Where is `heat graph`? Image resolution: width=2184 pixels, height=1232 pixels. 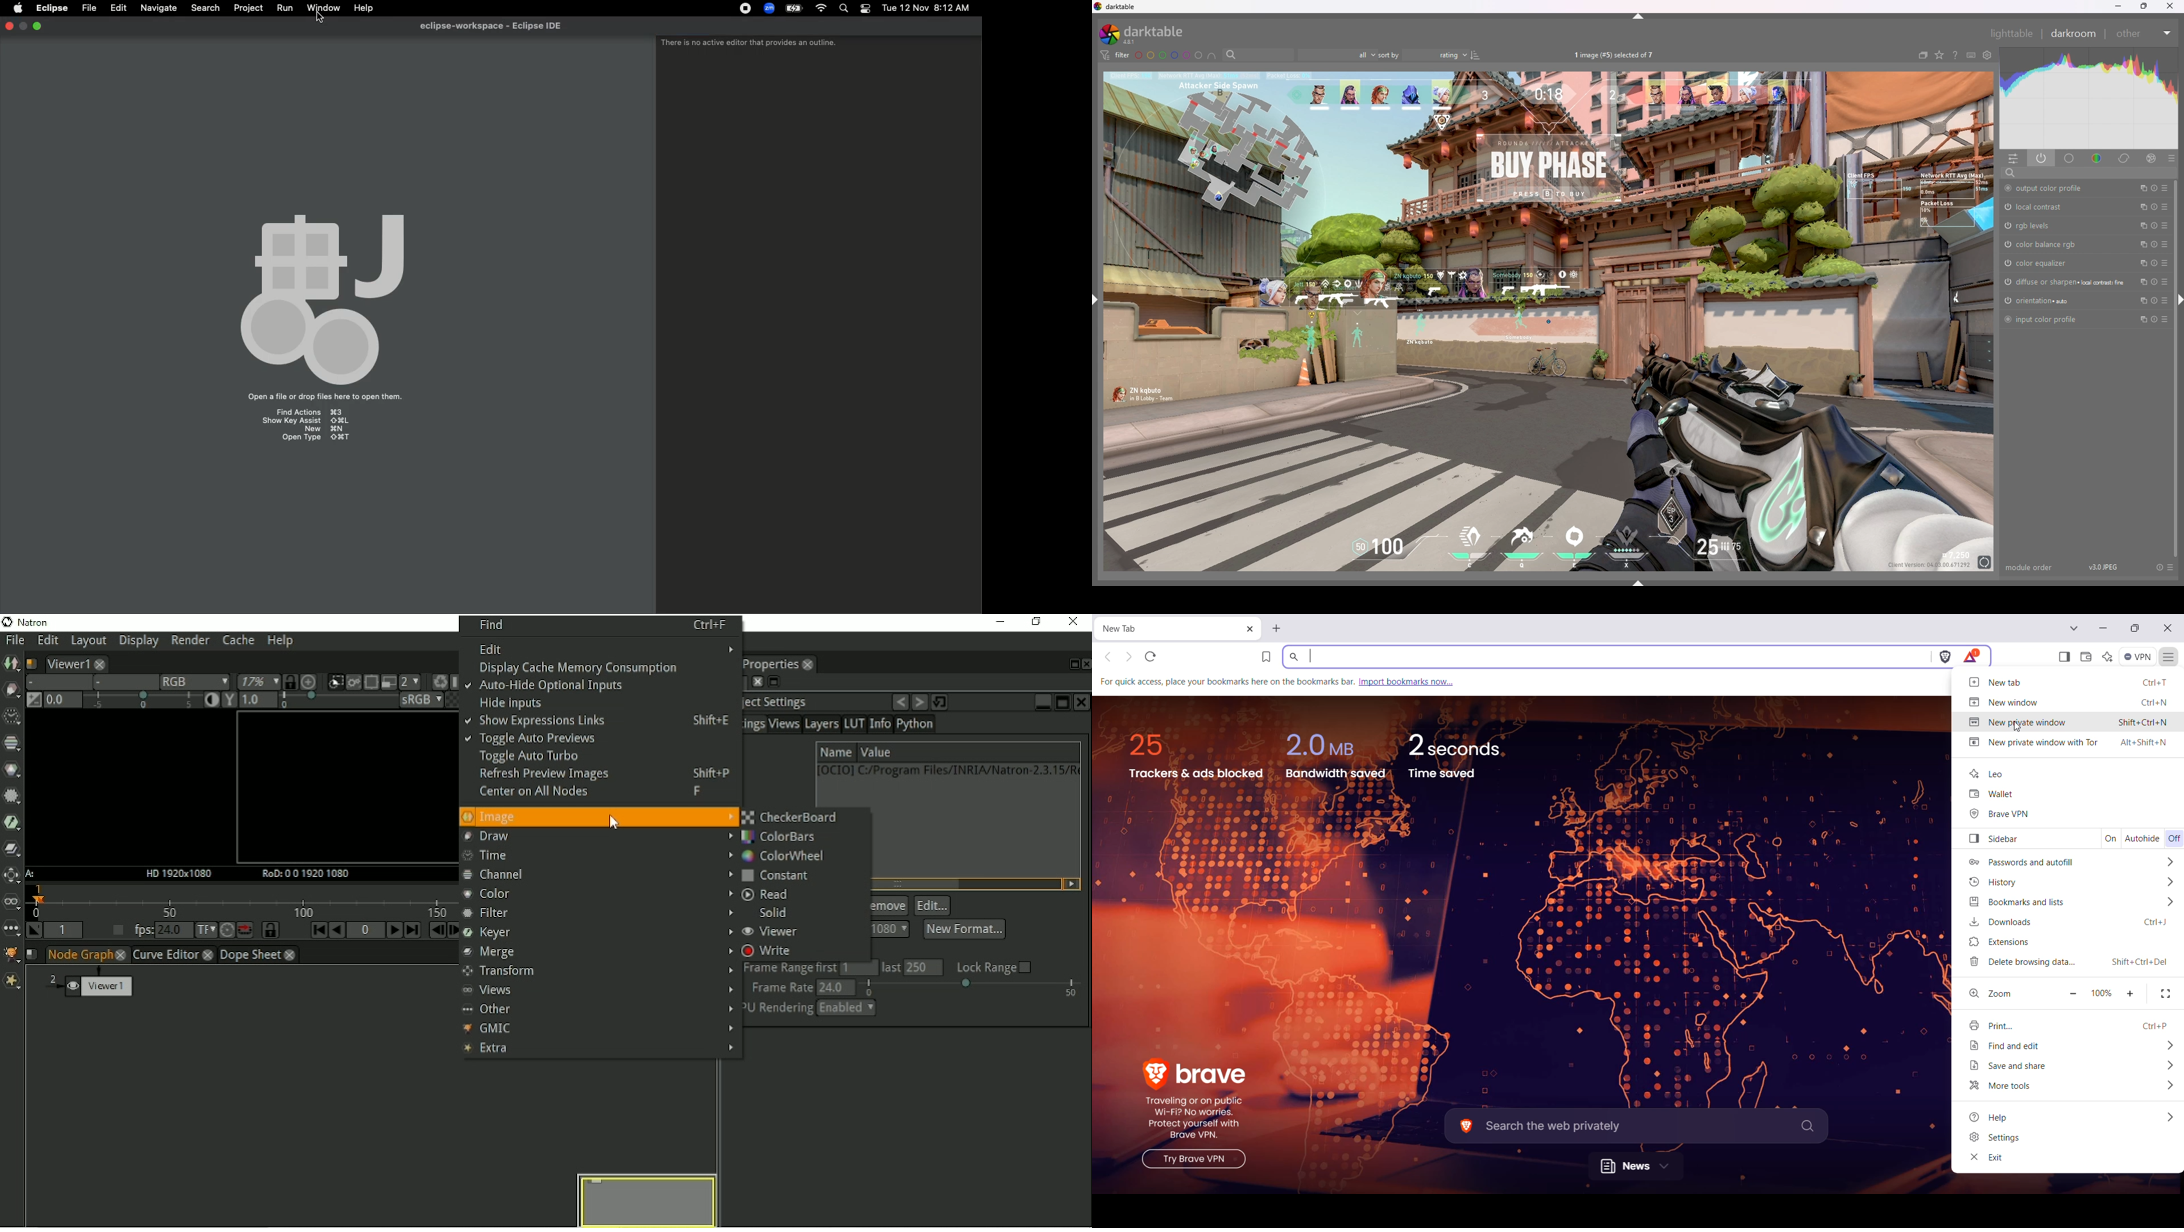
heat graph is located at coordinates (2090, 98).